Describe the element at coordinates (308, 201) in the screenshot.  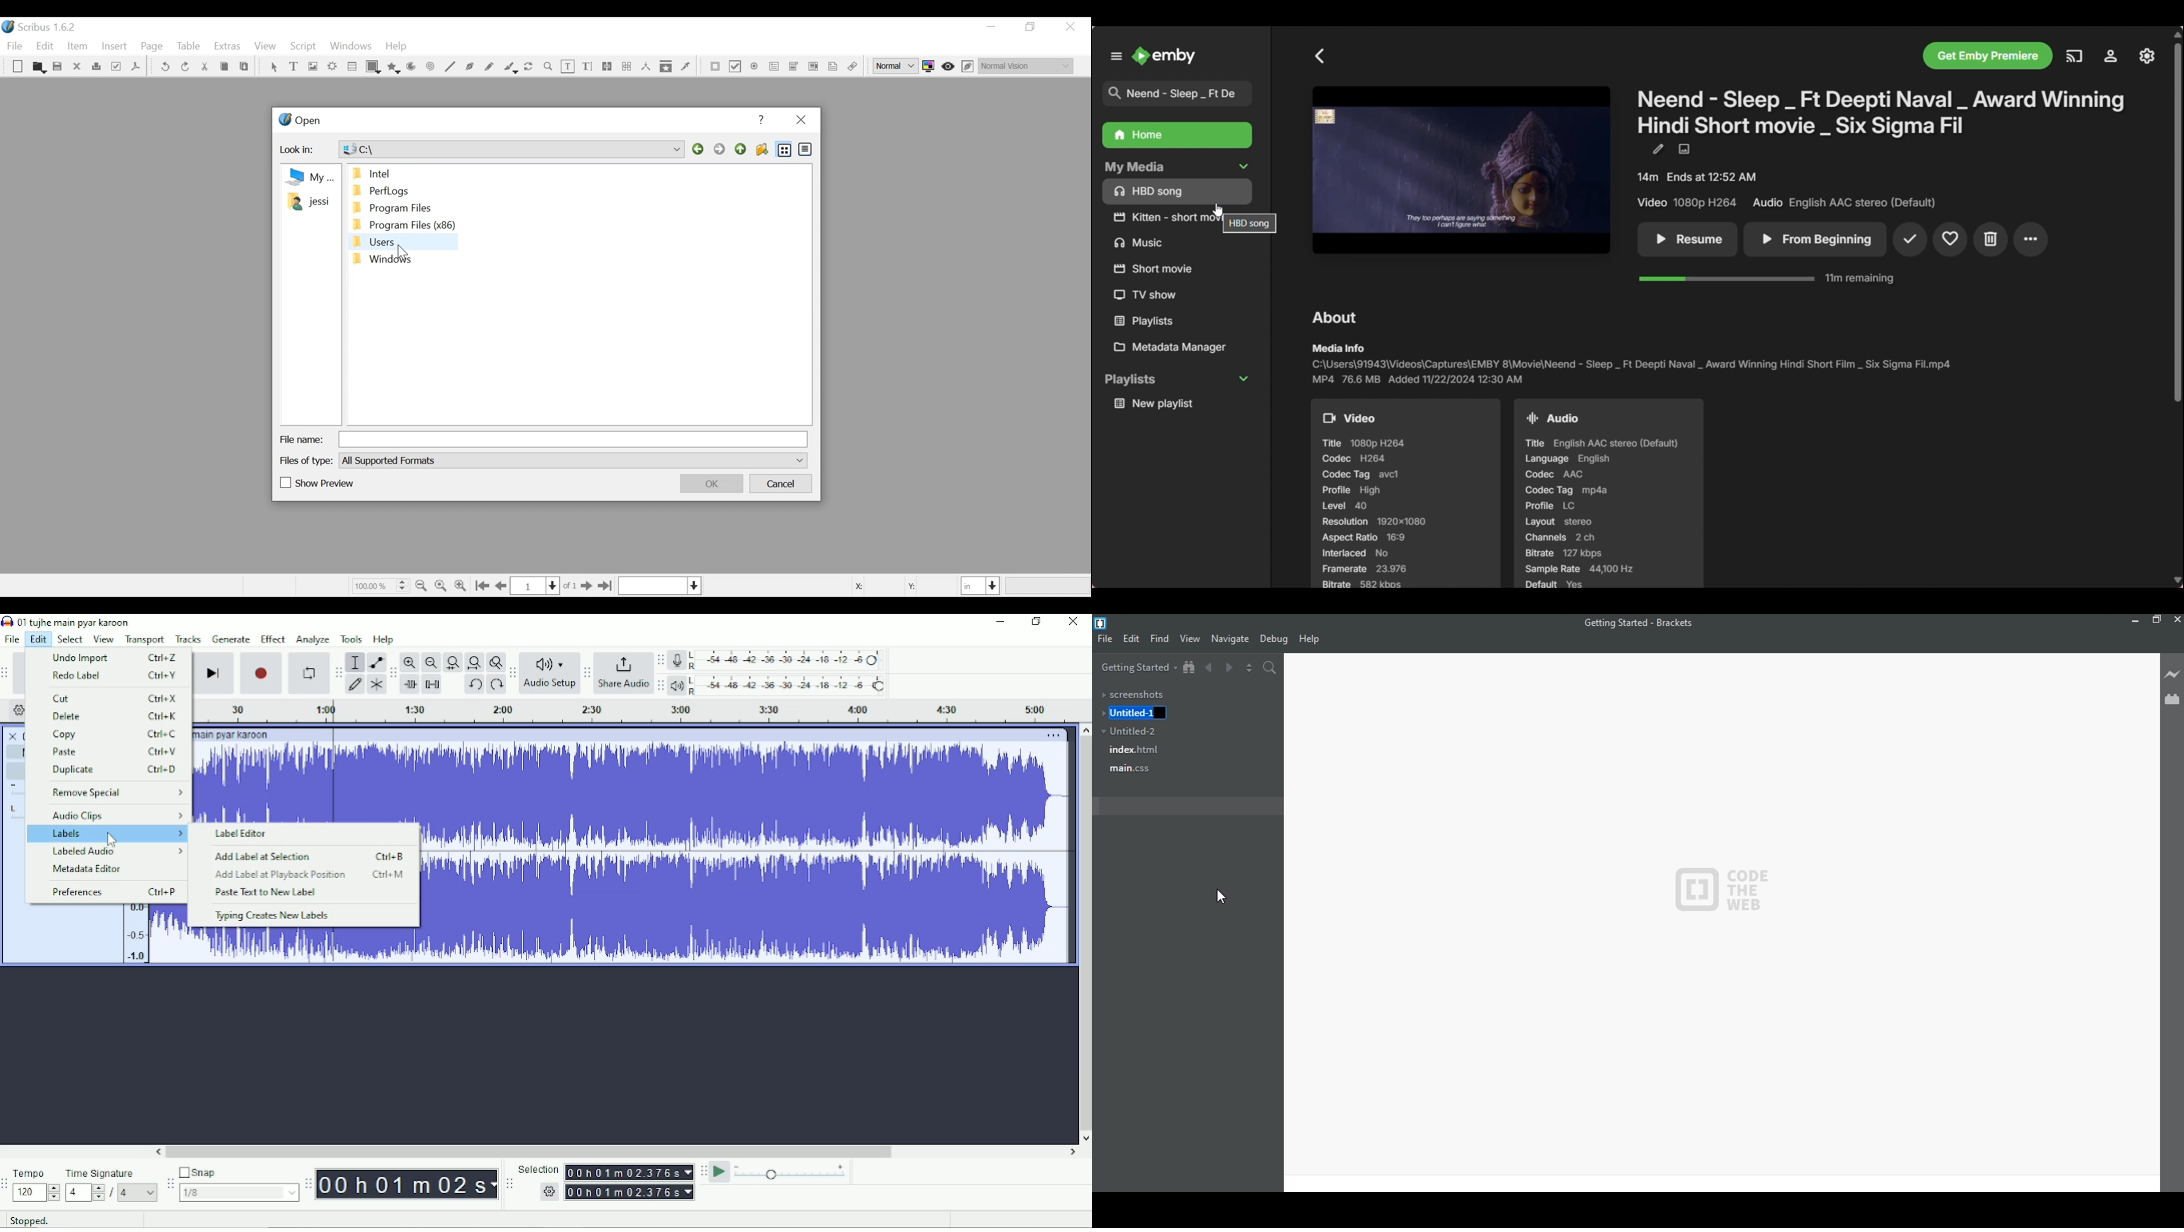
I see `Folder` at that location.